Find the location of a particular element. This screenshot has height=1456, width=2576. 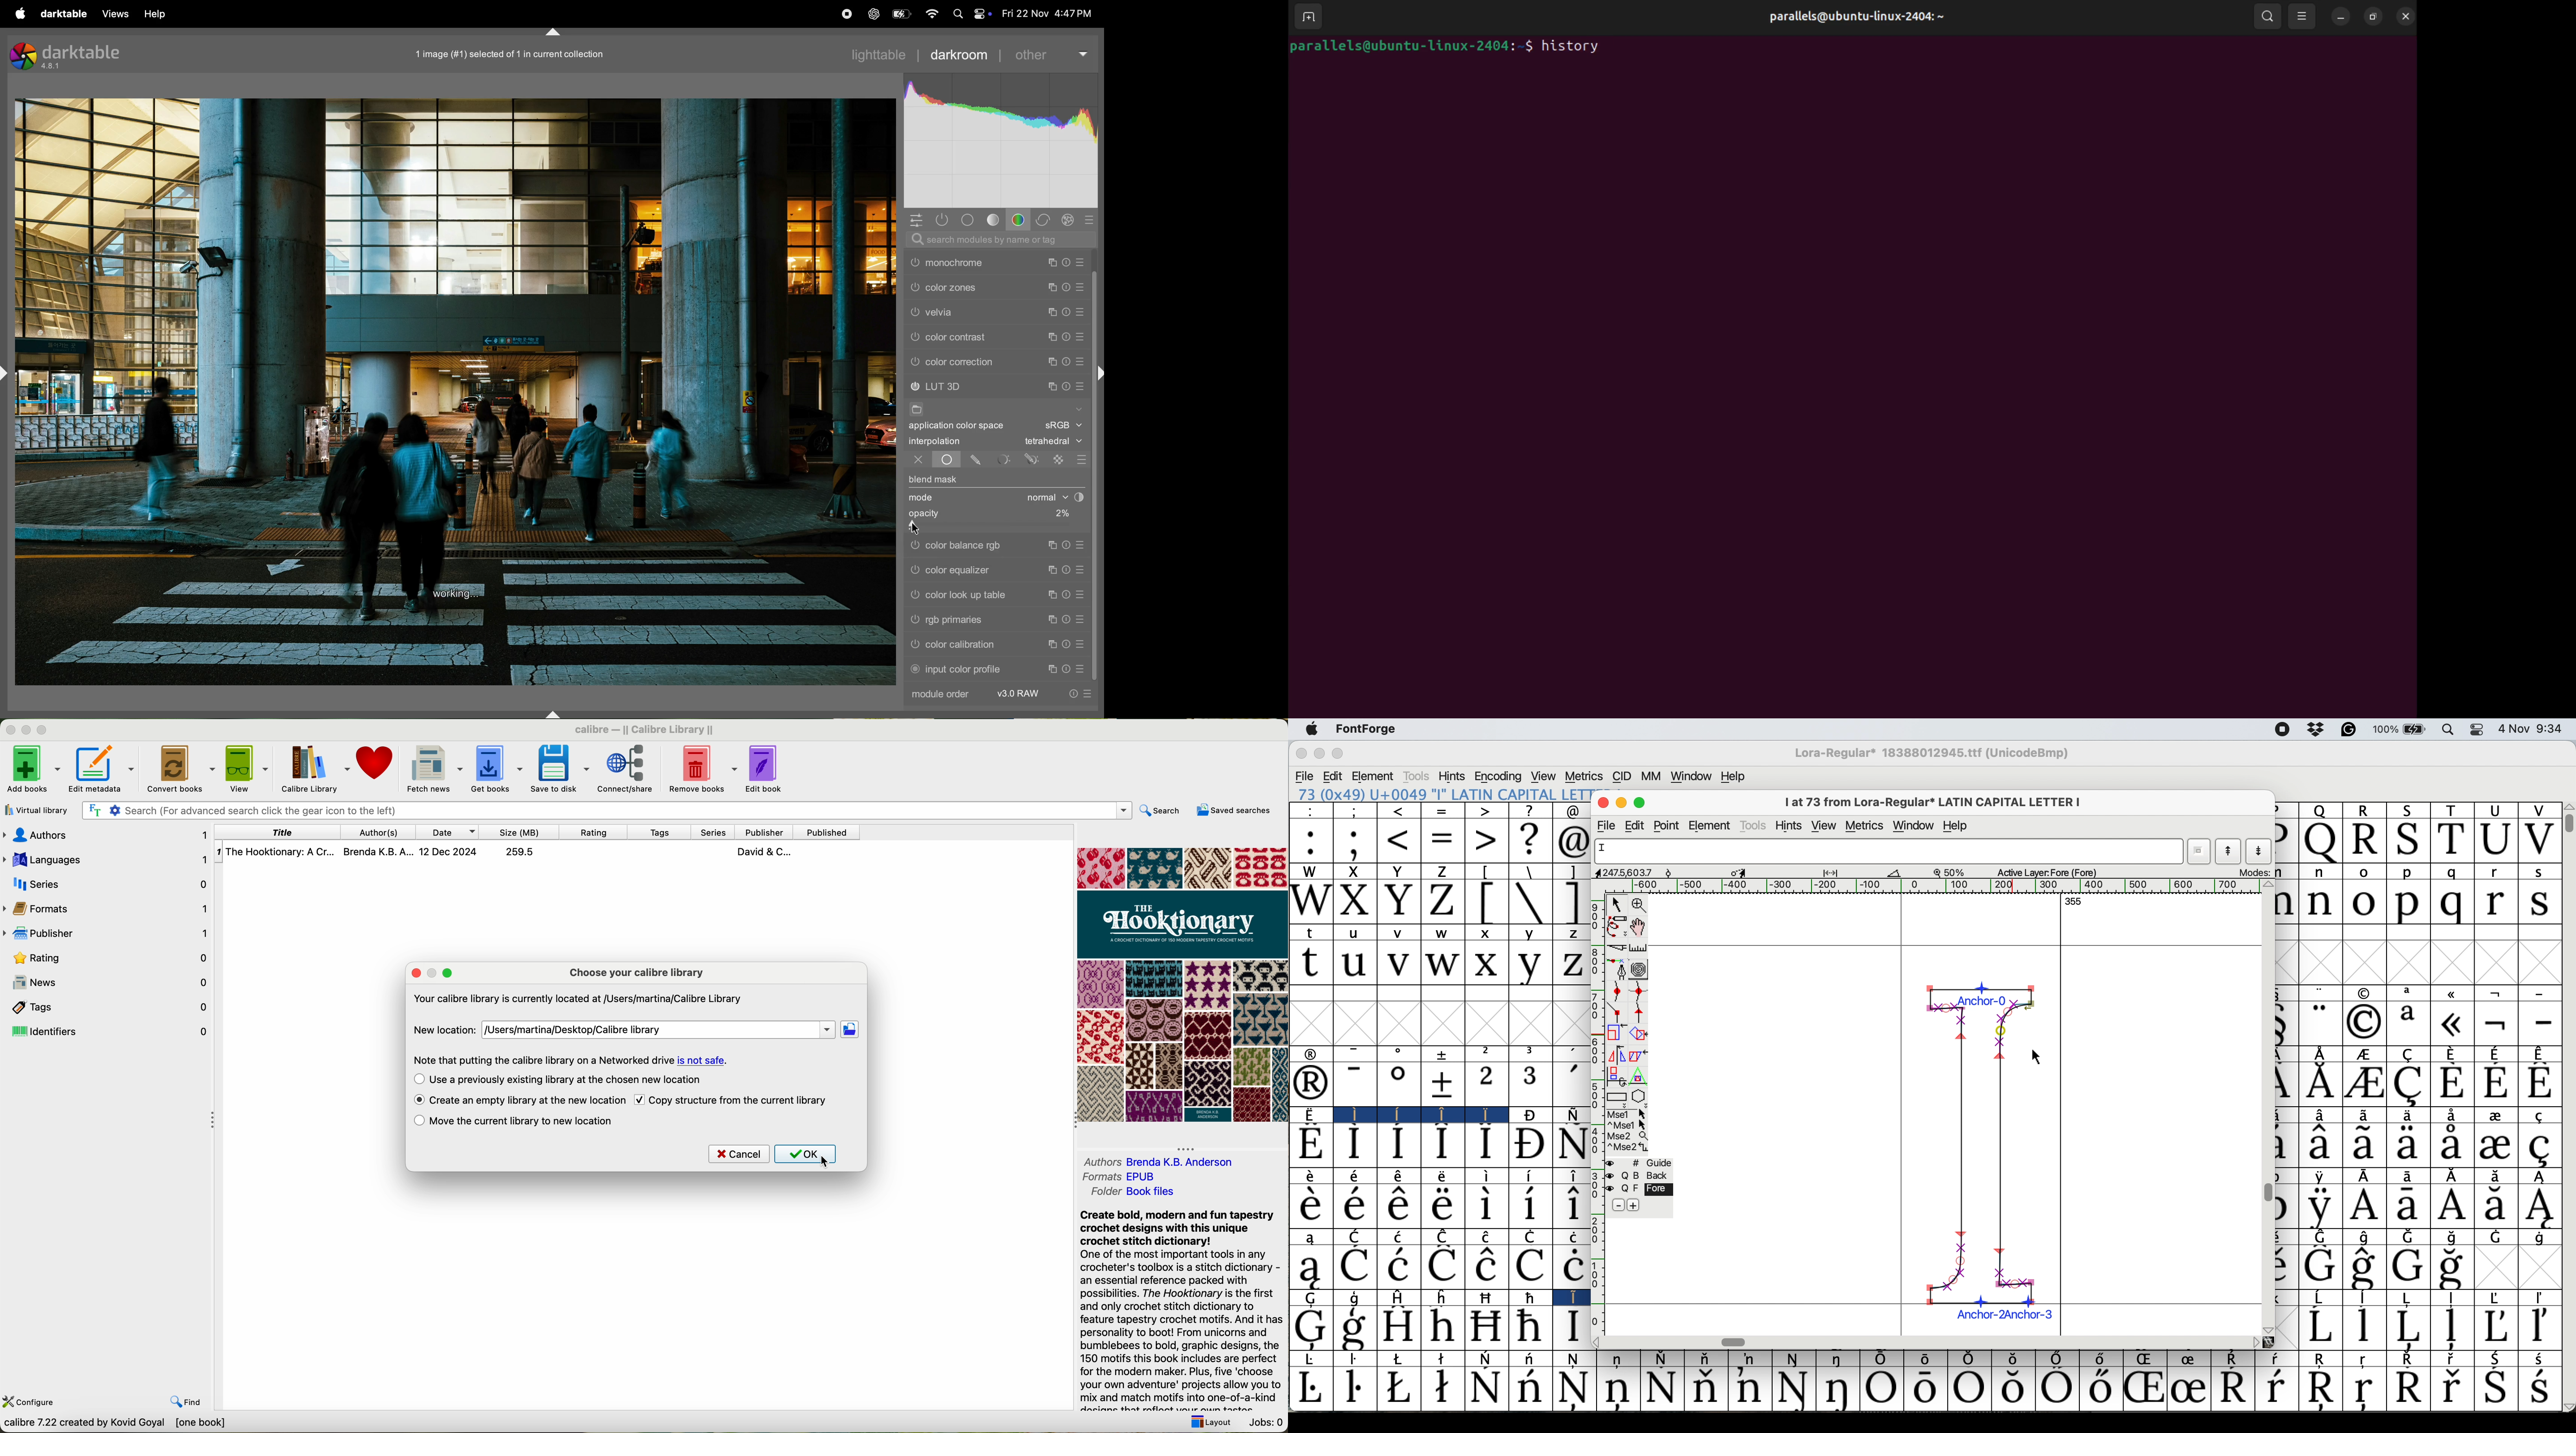

find is located at coordinates (185, 1401).